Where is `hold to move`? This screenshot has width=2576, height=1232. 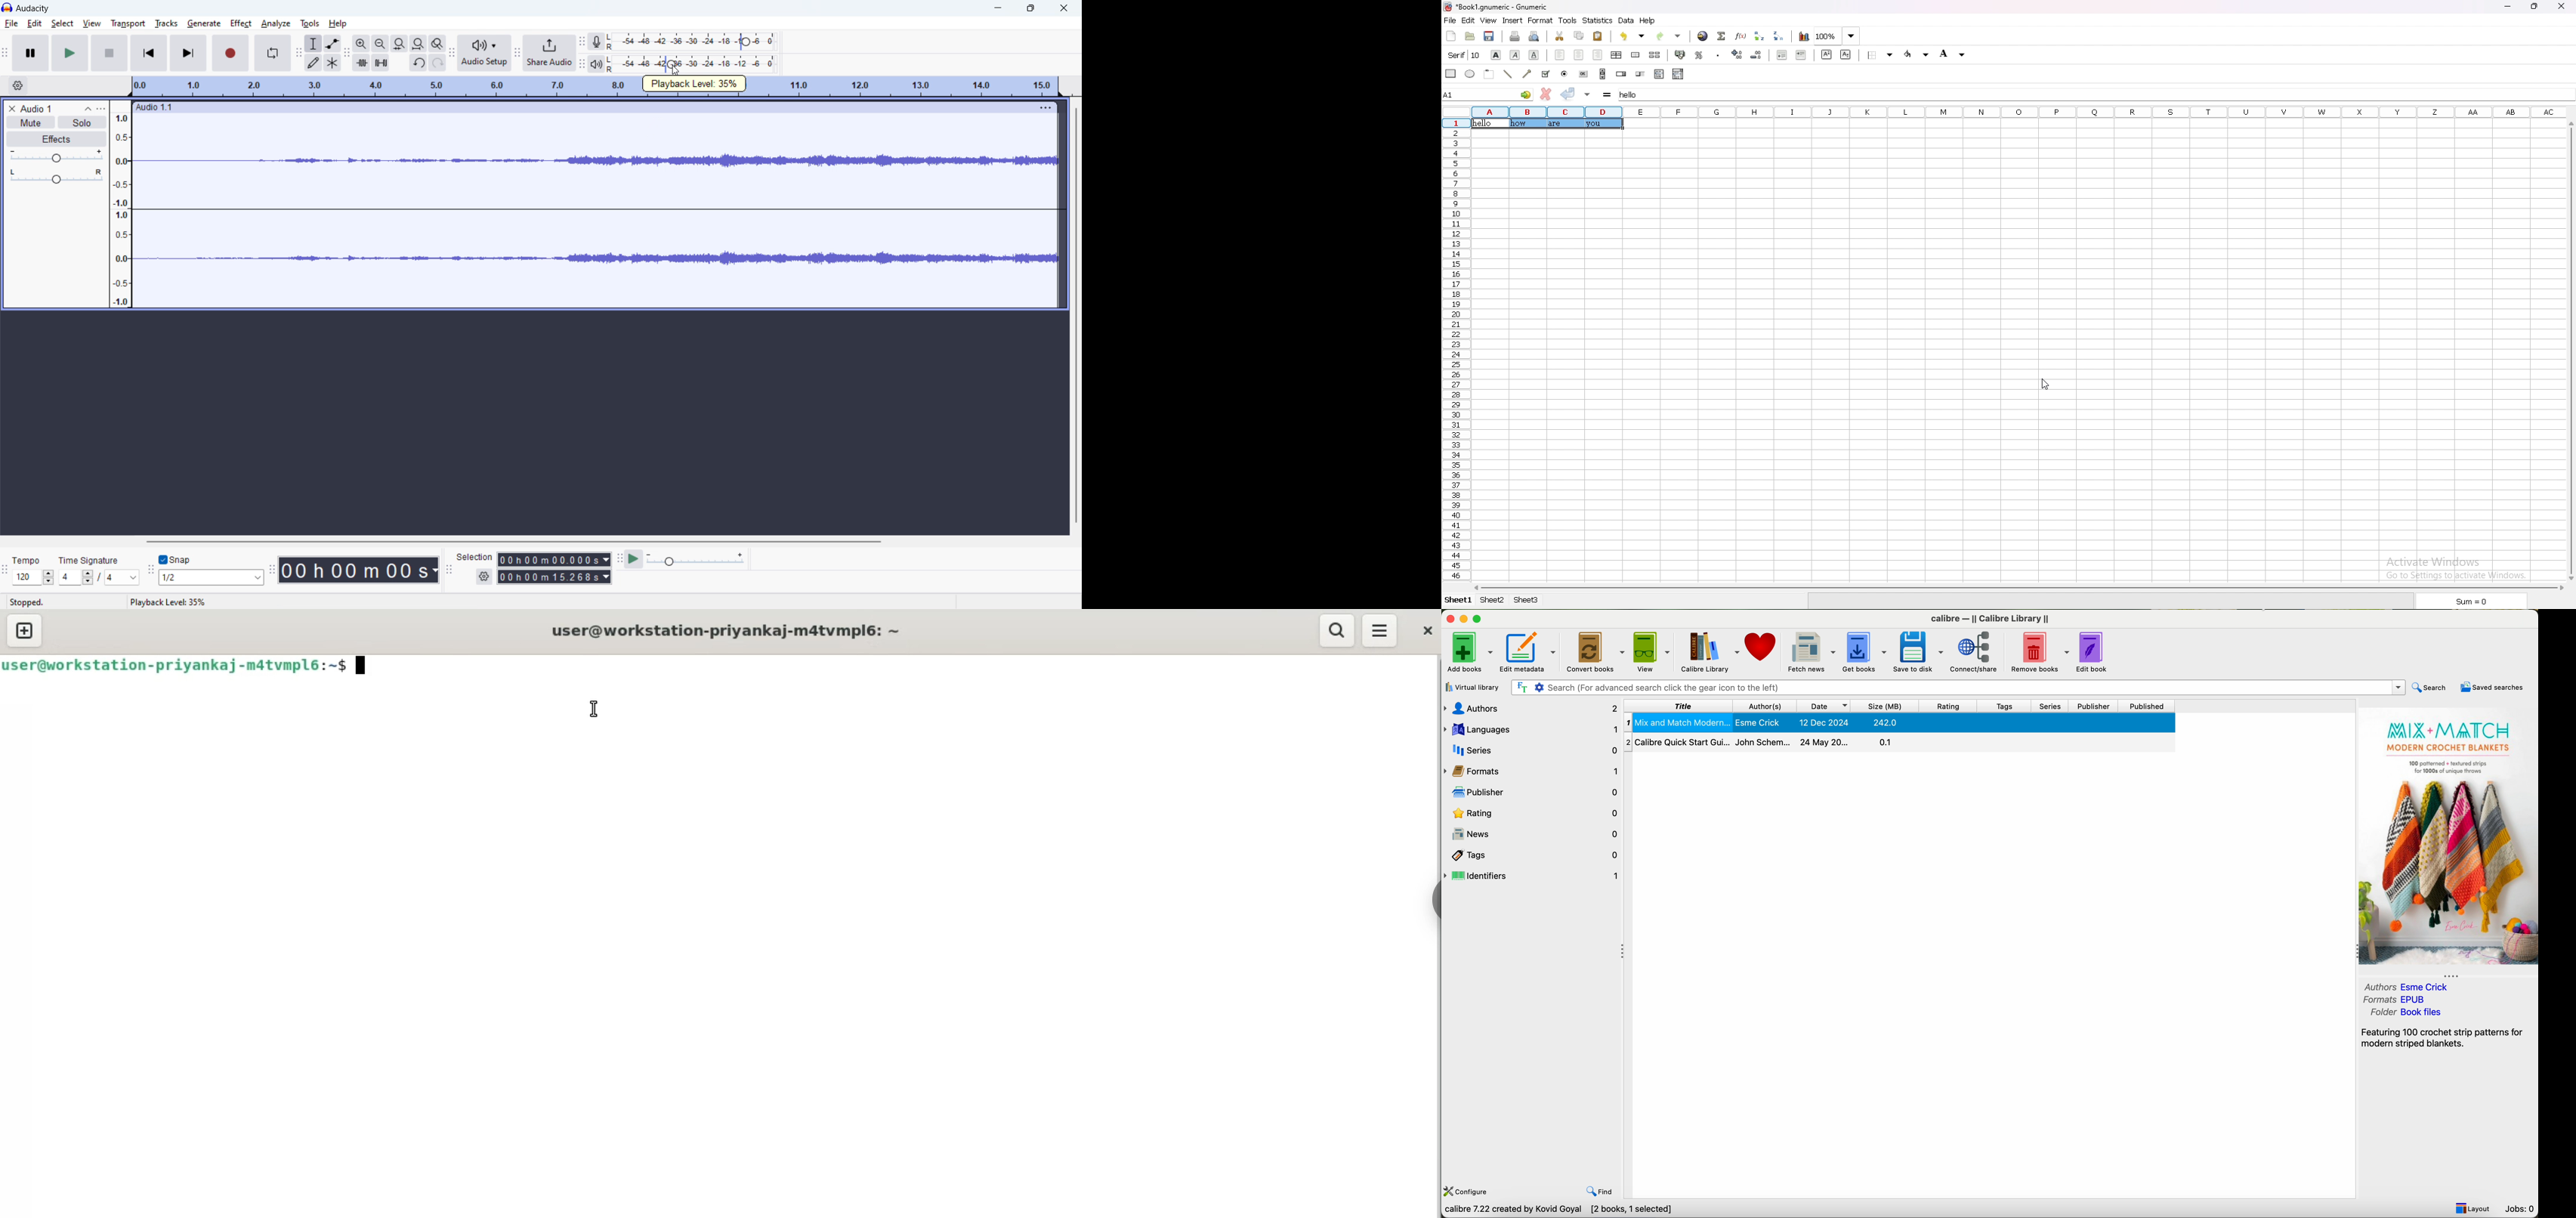 hold to move is located at coordinates (584, 107).